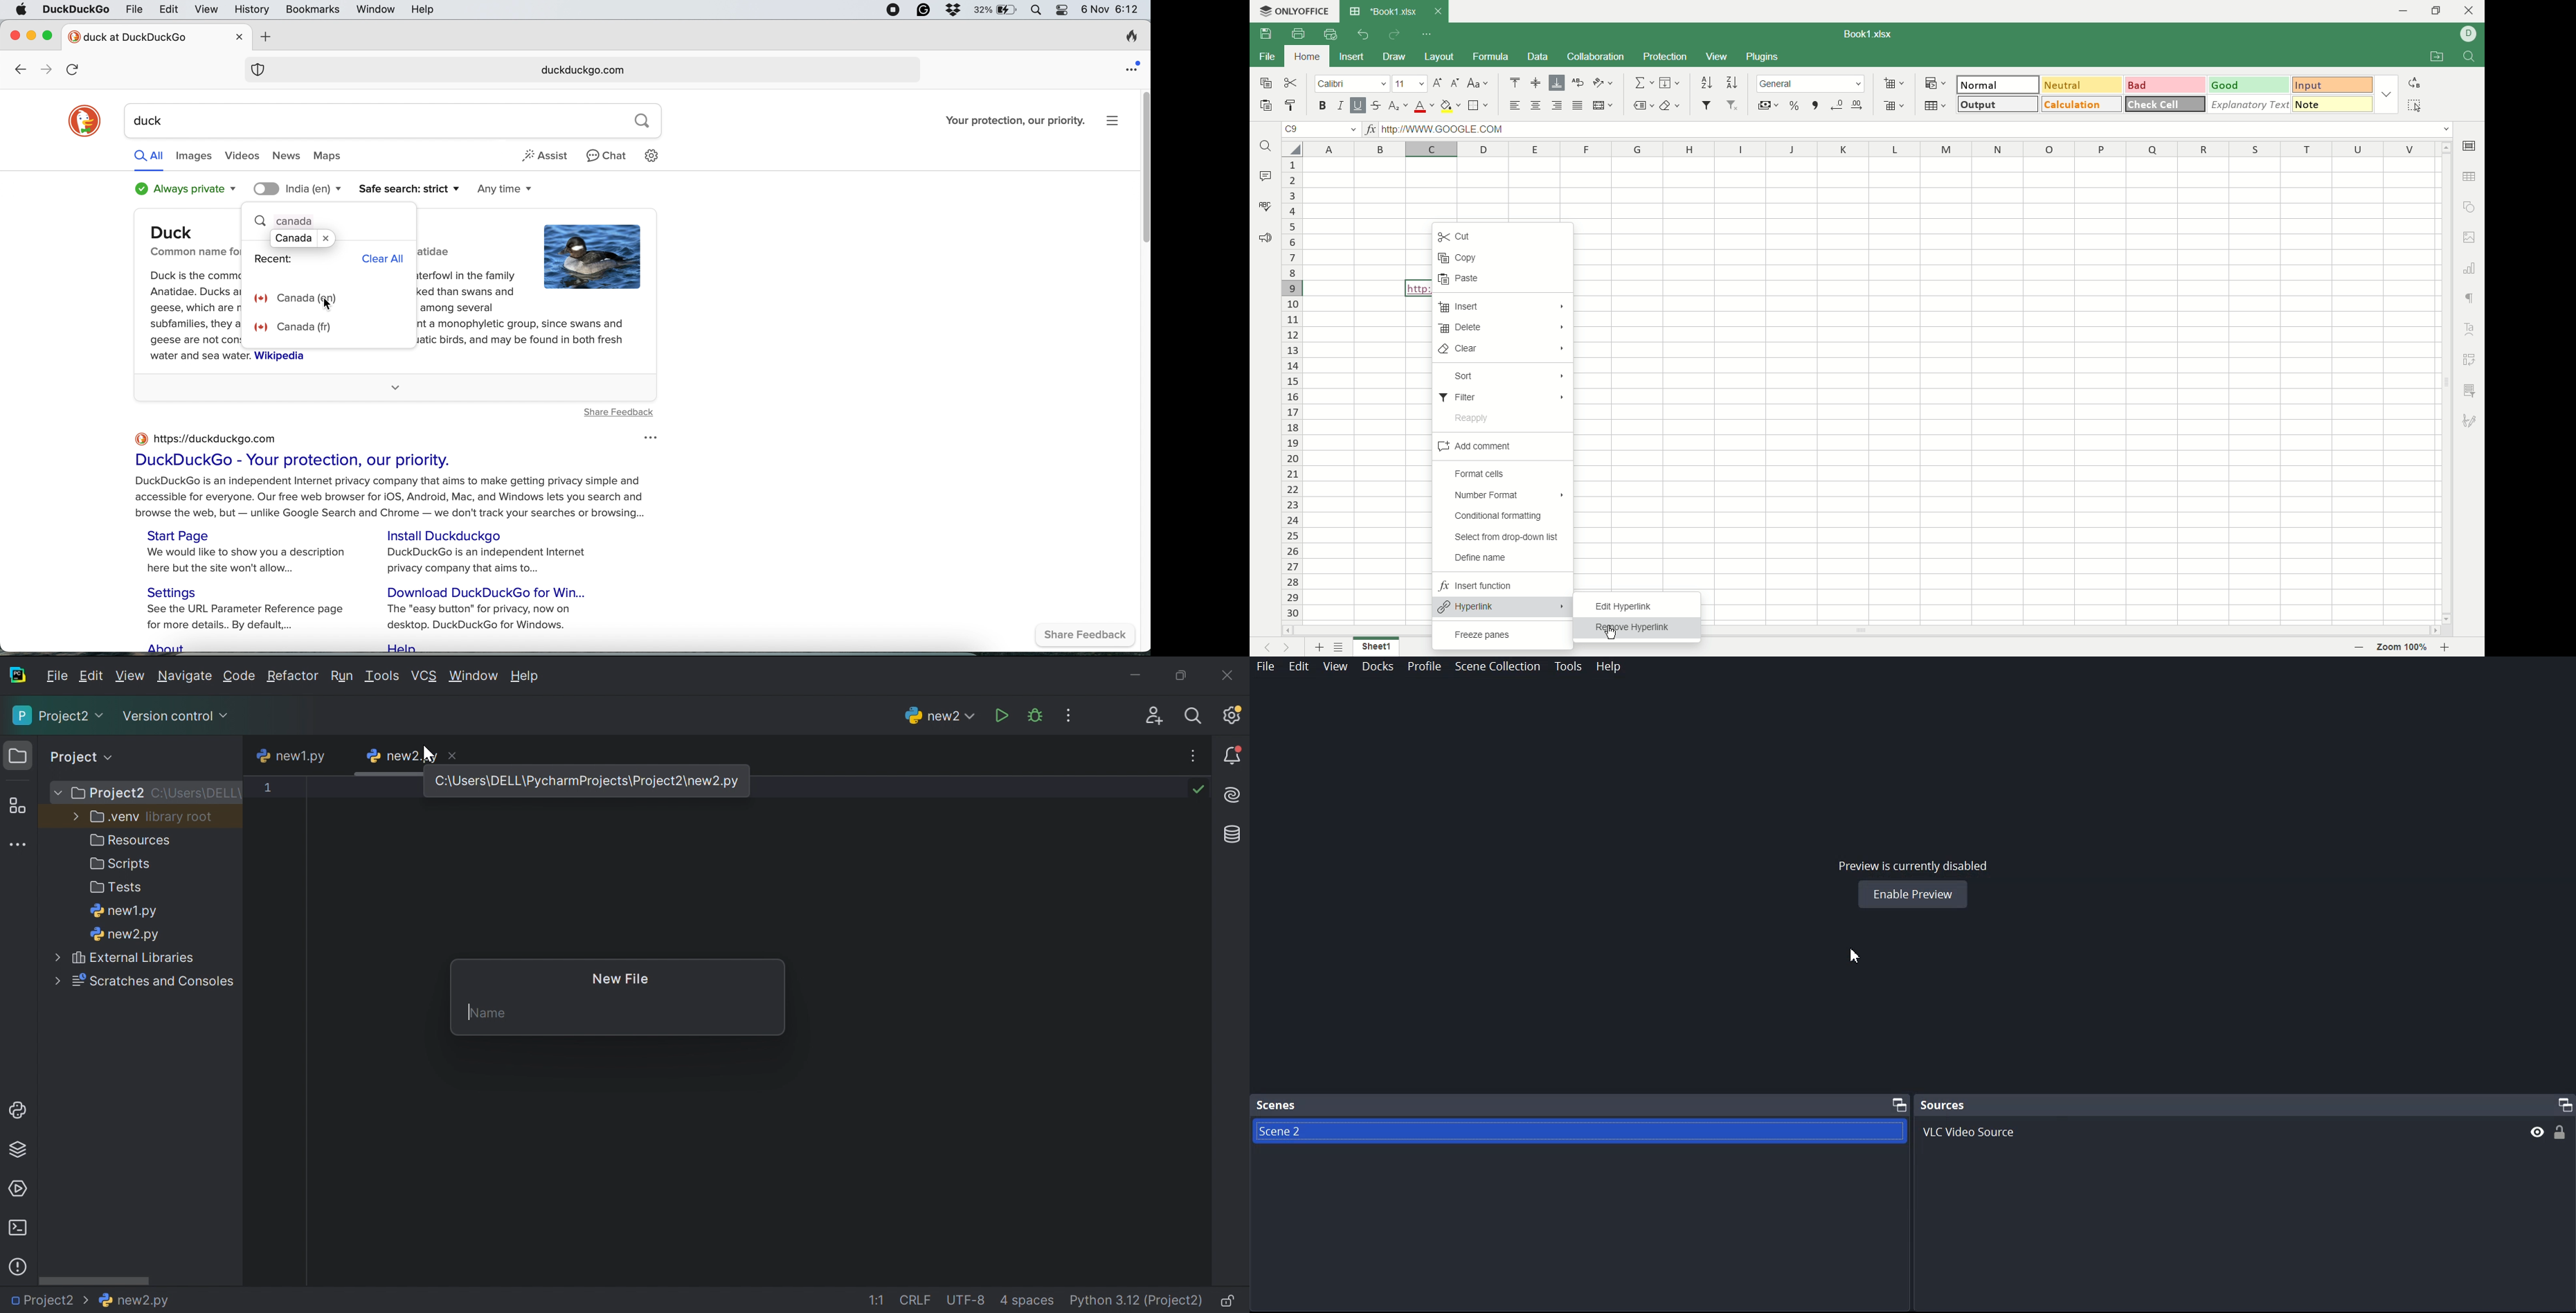  What do you see at coordinates (2470, 296) in the screenshot?
I see `paragraph settings` at bounding box center [2470, 296].